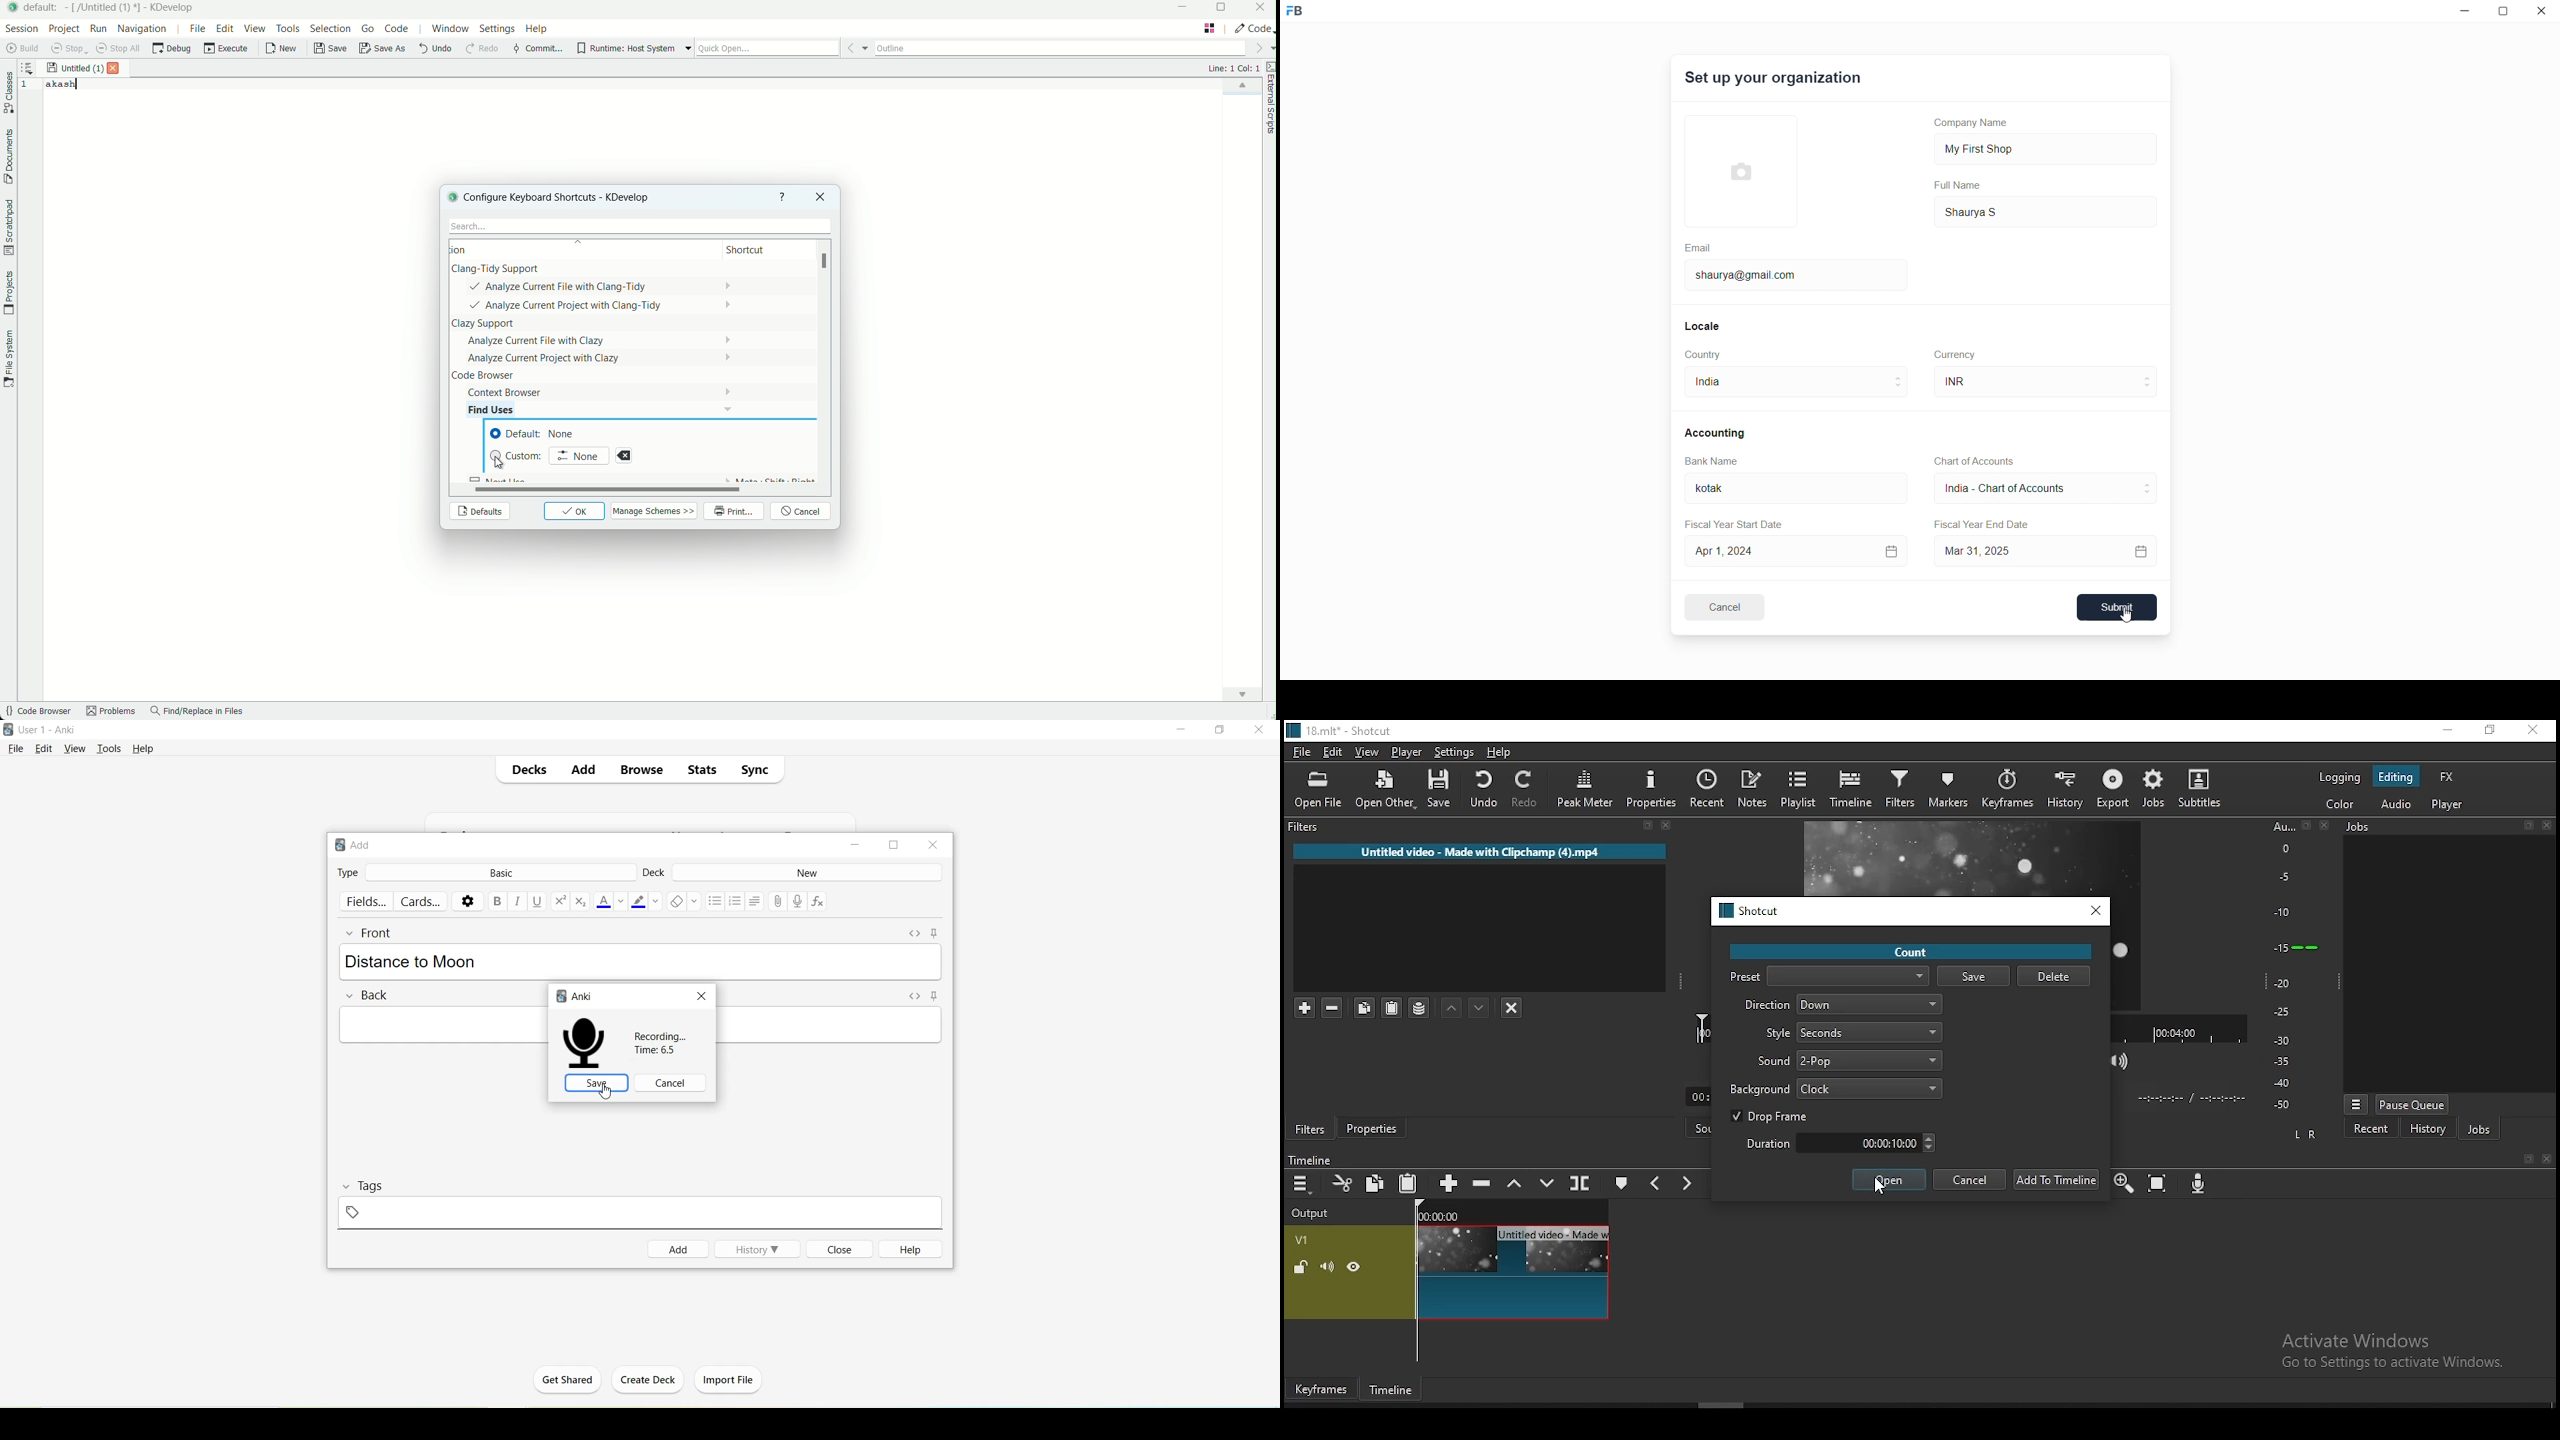 This screenshot has height=1456, width=2576. I want to click on Bank Name, so click(1712, 463).